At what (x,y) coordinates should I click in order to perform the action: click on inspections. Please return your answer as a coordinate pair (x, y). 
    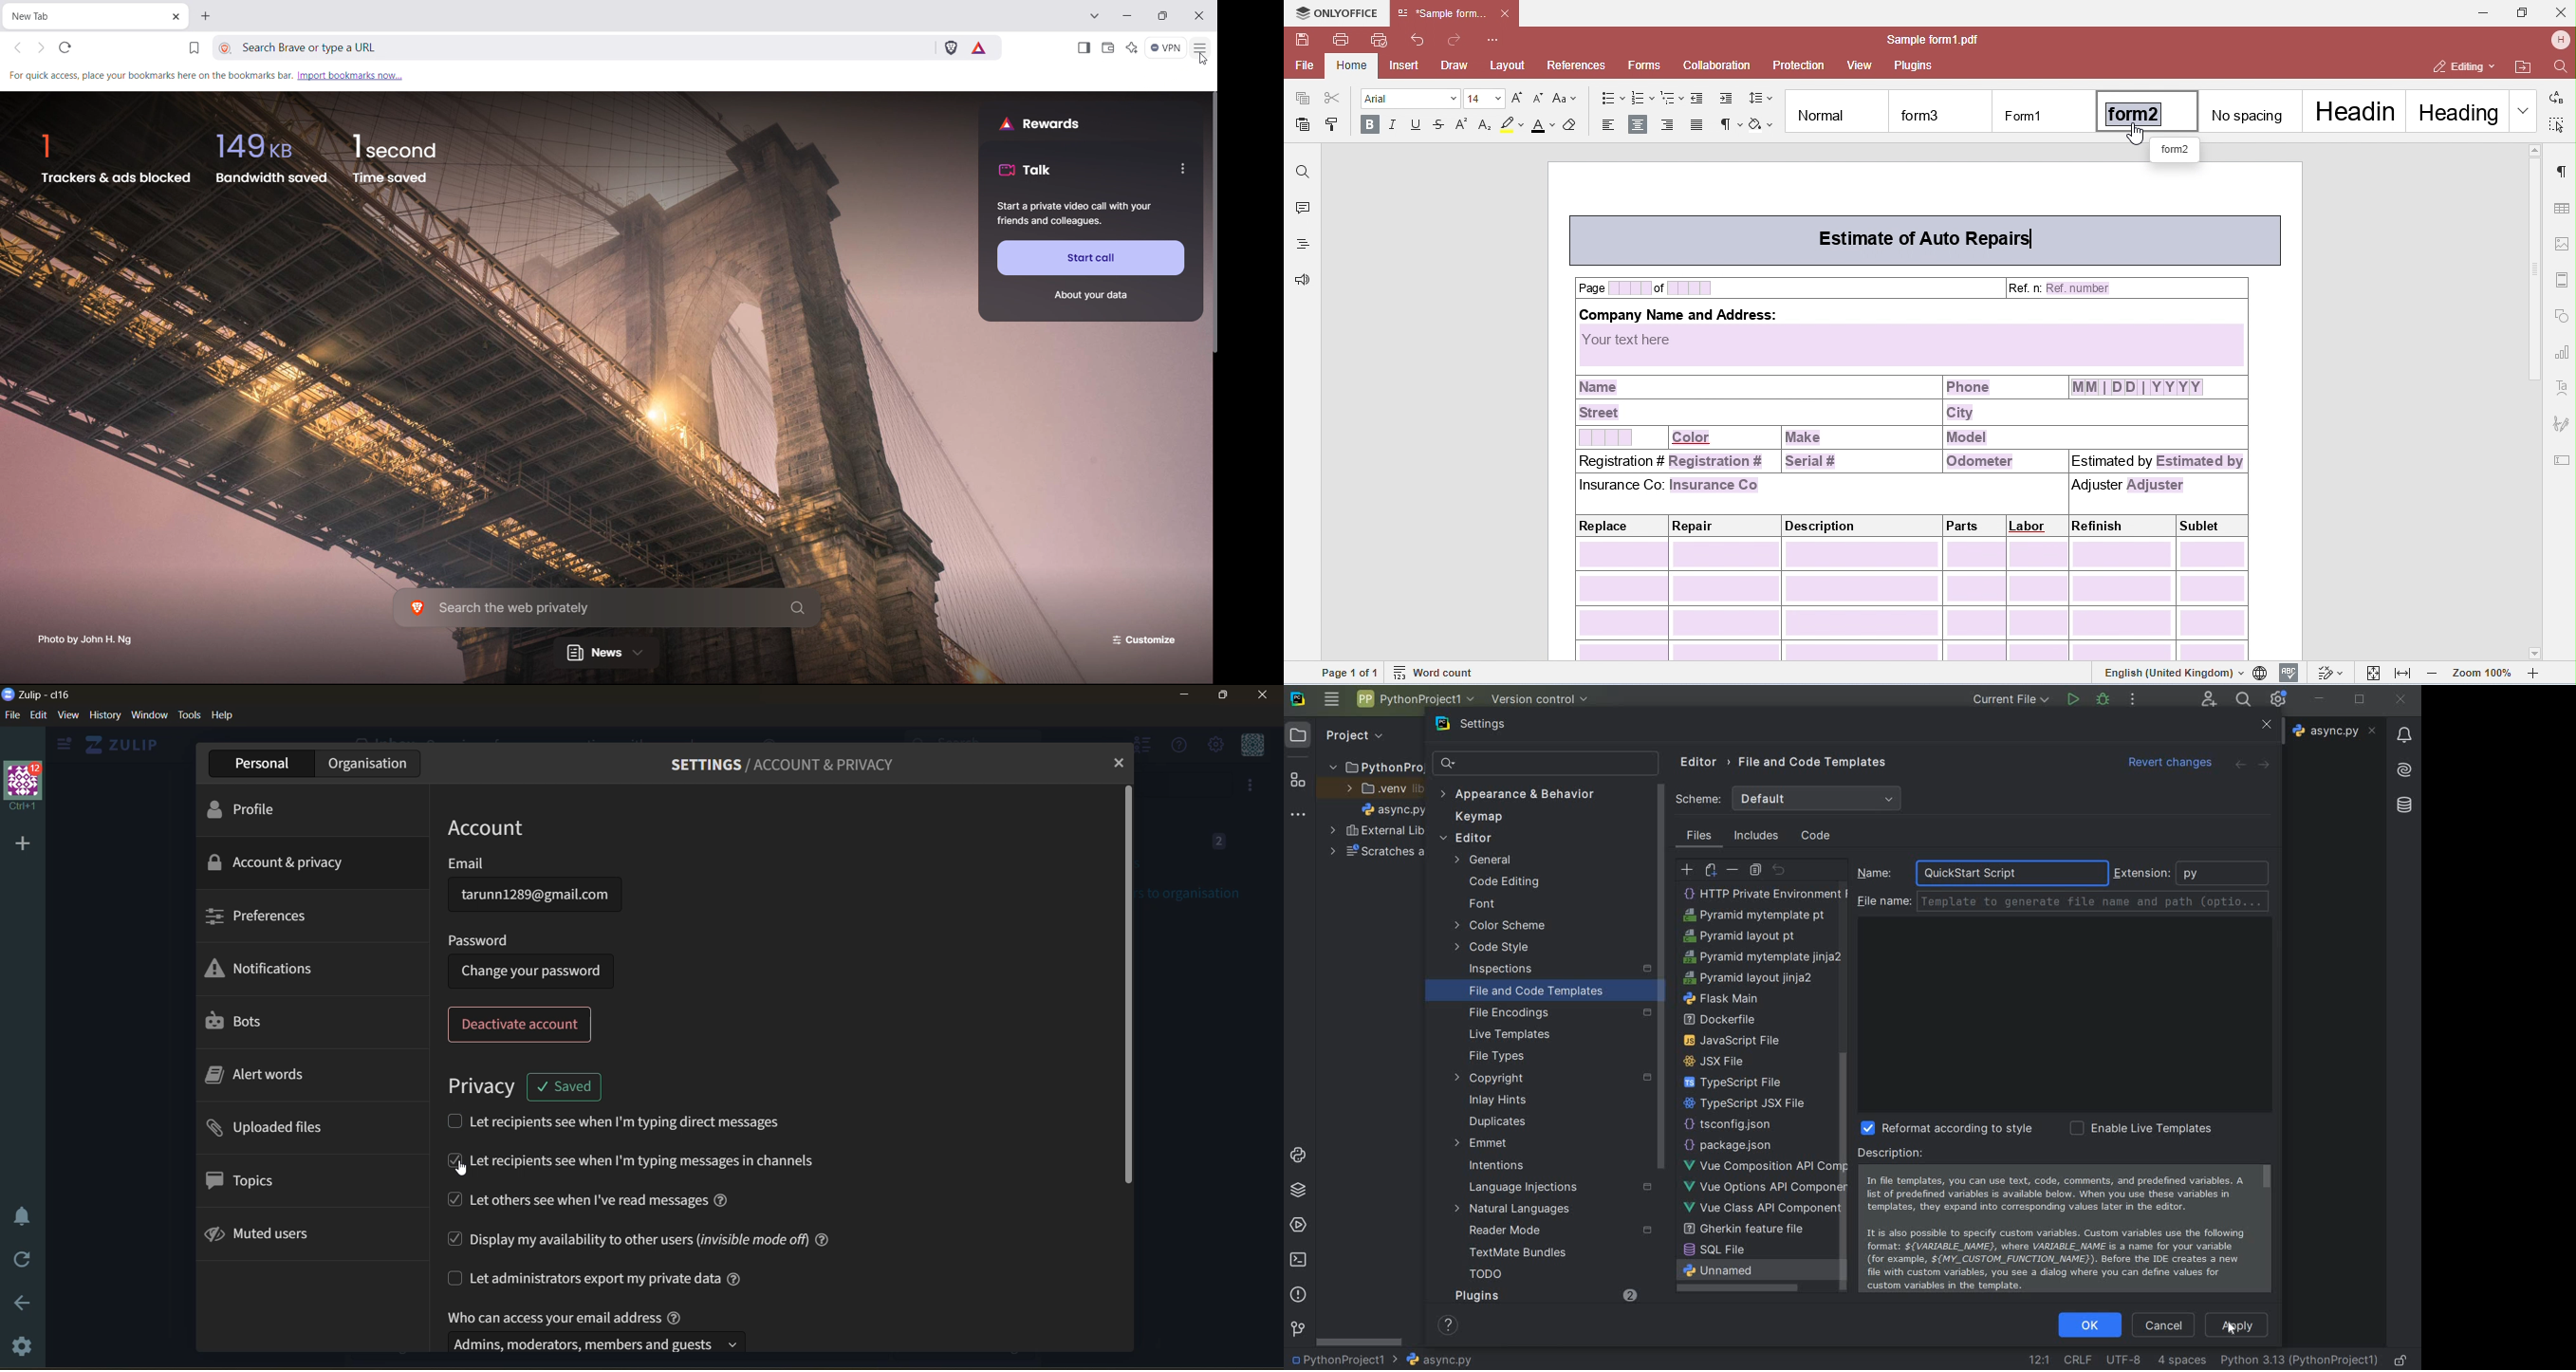
    Looking at the image, I should click on (1556, 970).